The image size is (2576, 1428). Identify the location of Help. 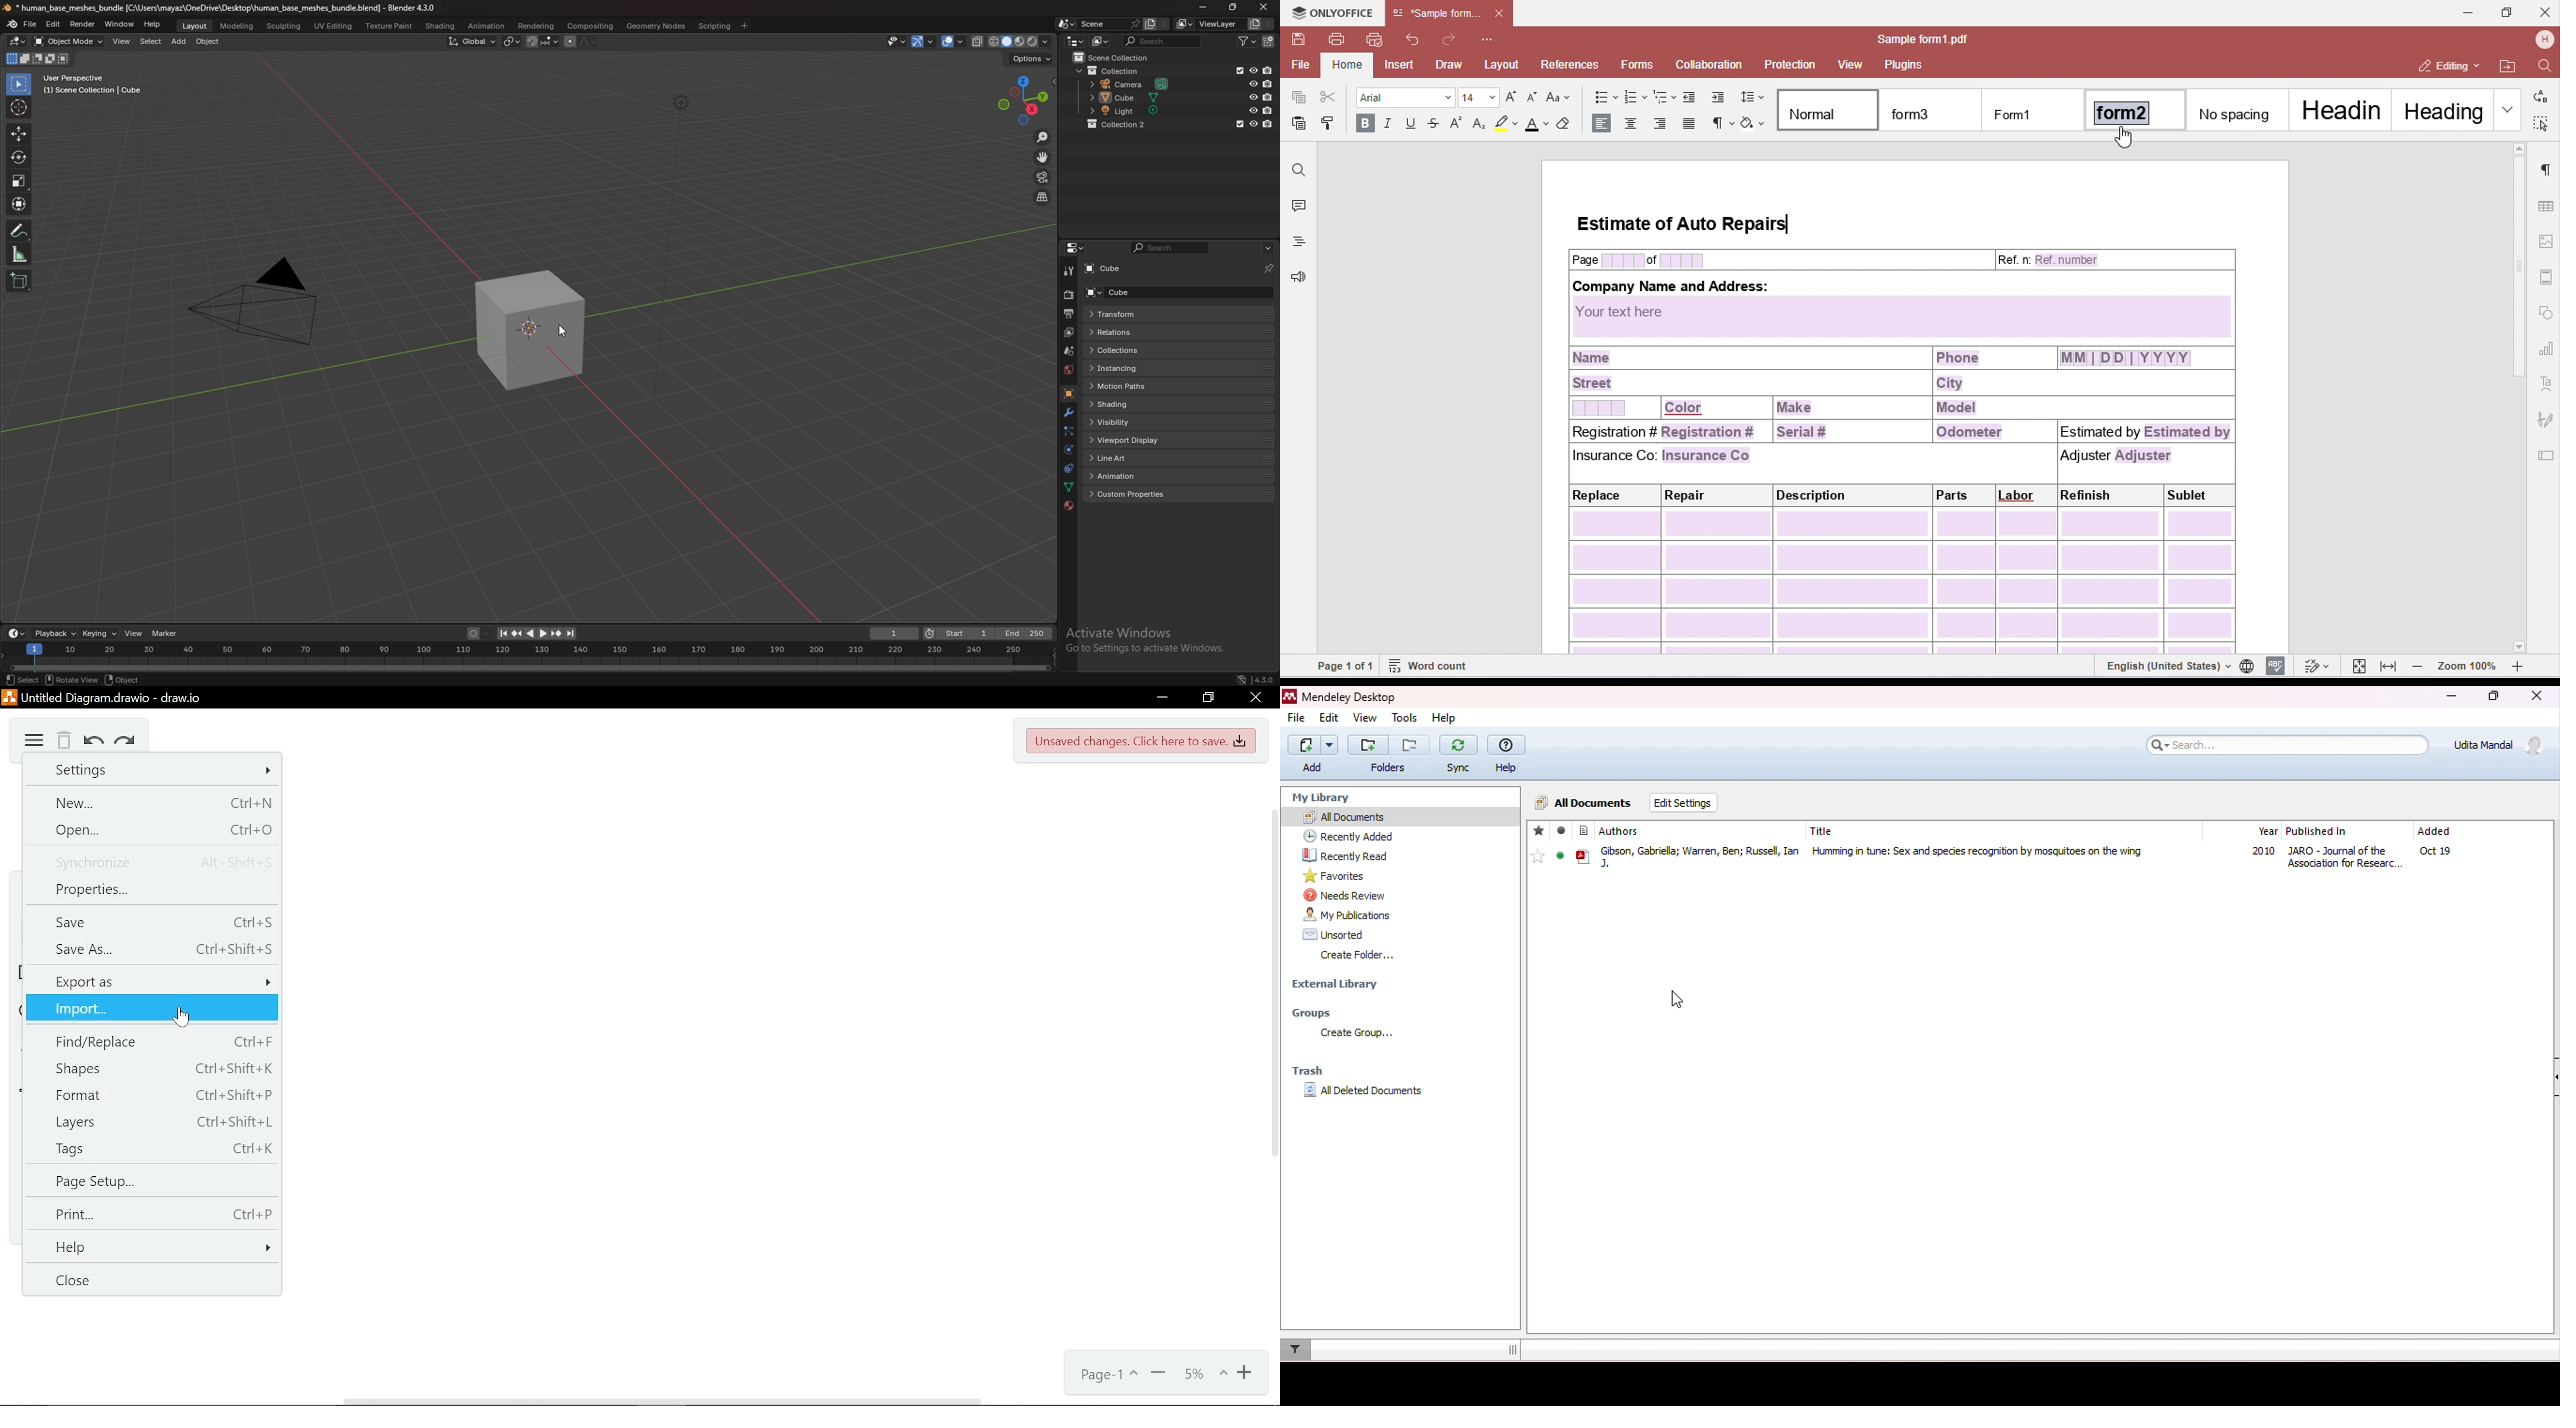
(151, 1245).